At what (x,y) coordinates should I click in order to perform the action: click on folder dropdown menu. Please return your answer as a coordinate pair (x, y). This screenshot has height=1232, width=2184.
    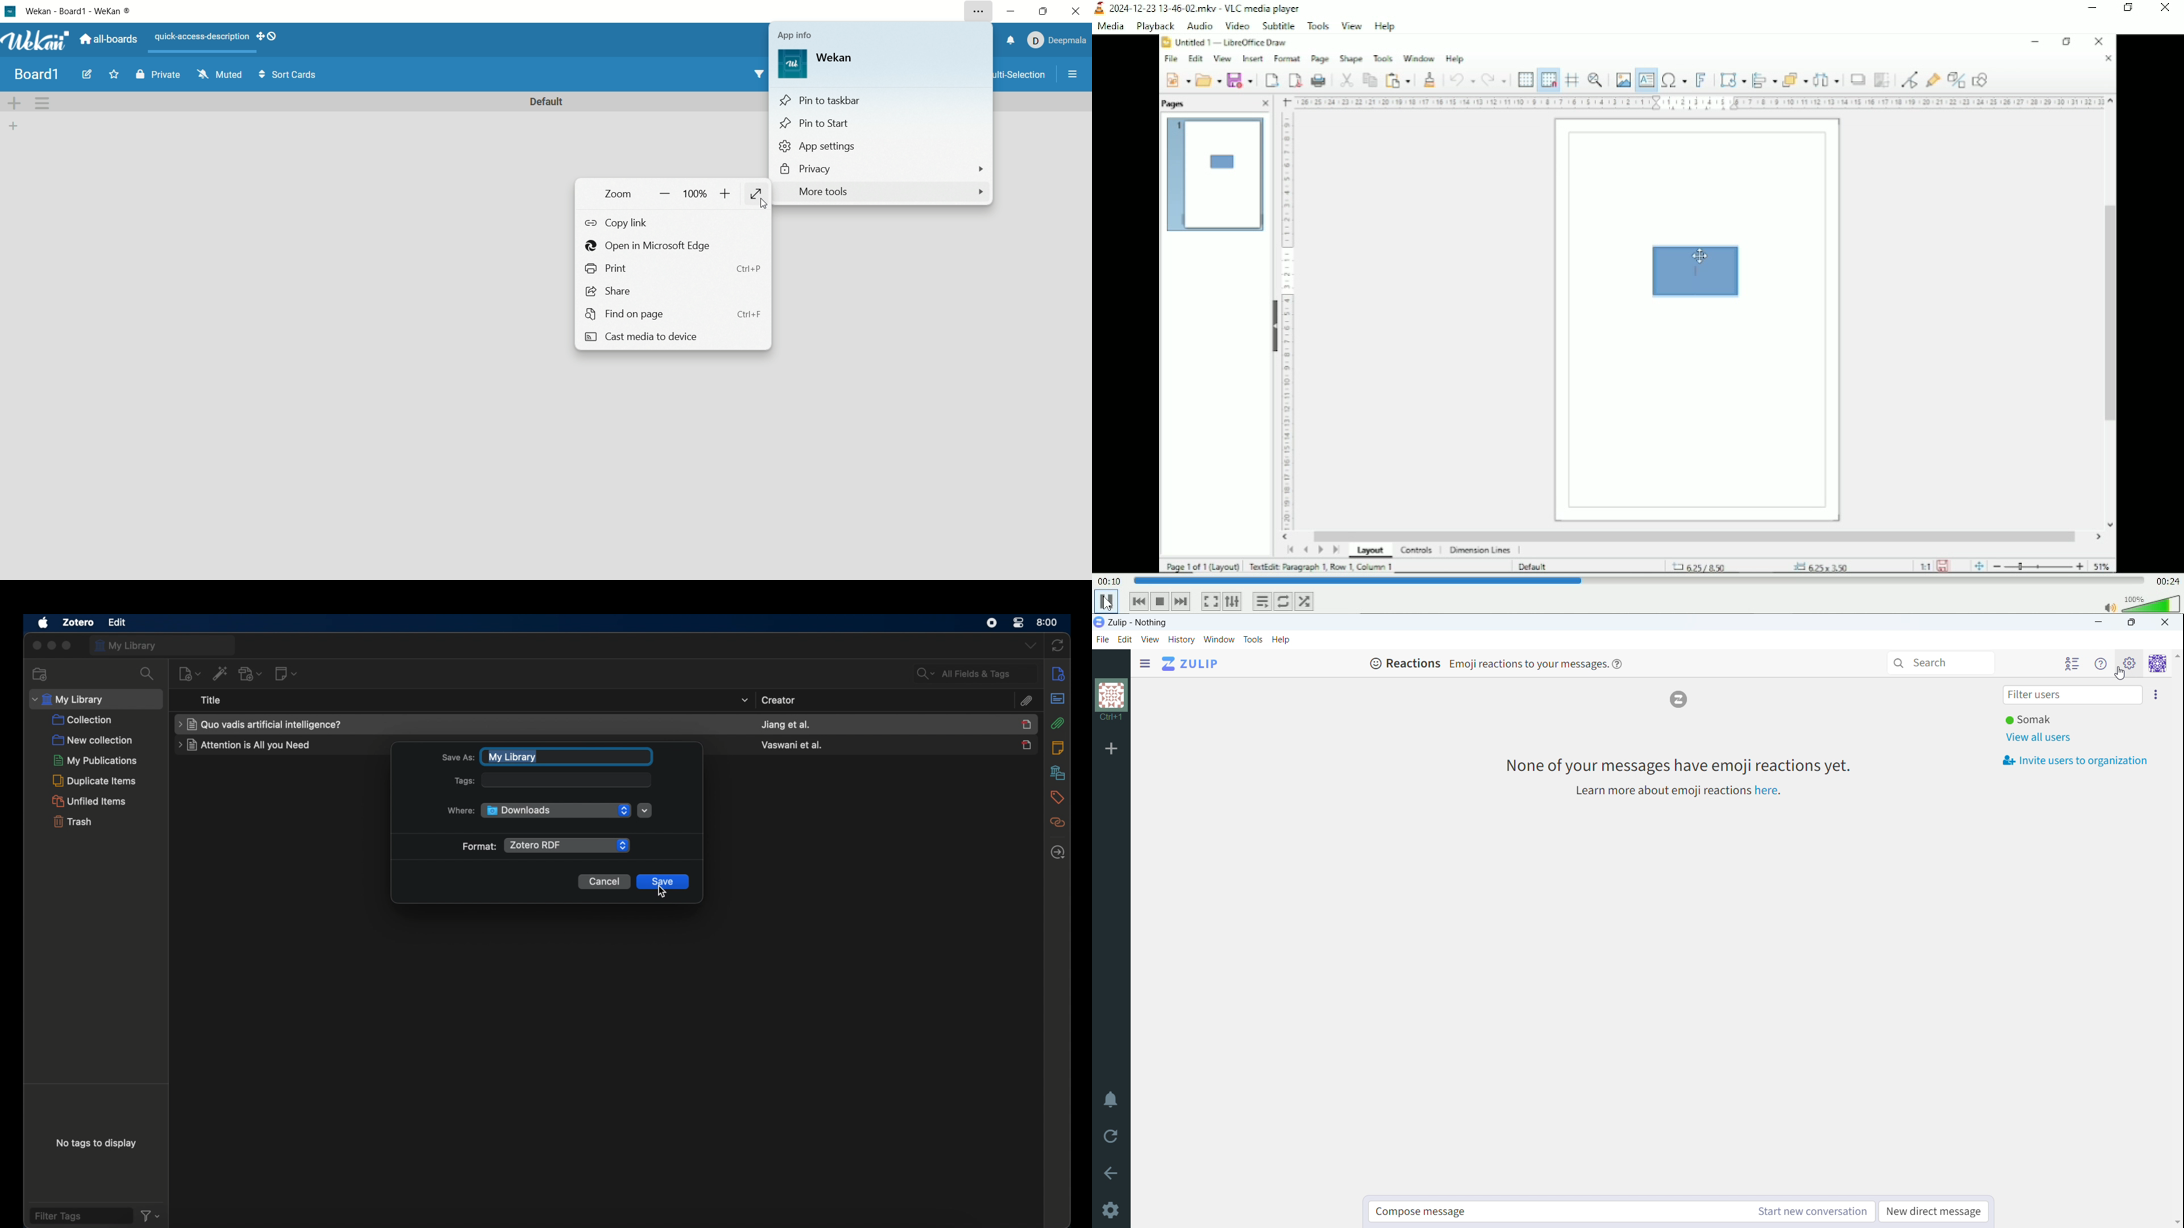
    Looking at the image, I should click on (624, 810).